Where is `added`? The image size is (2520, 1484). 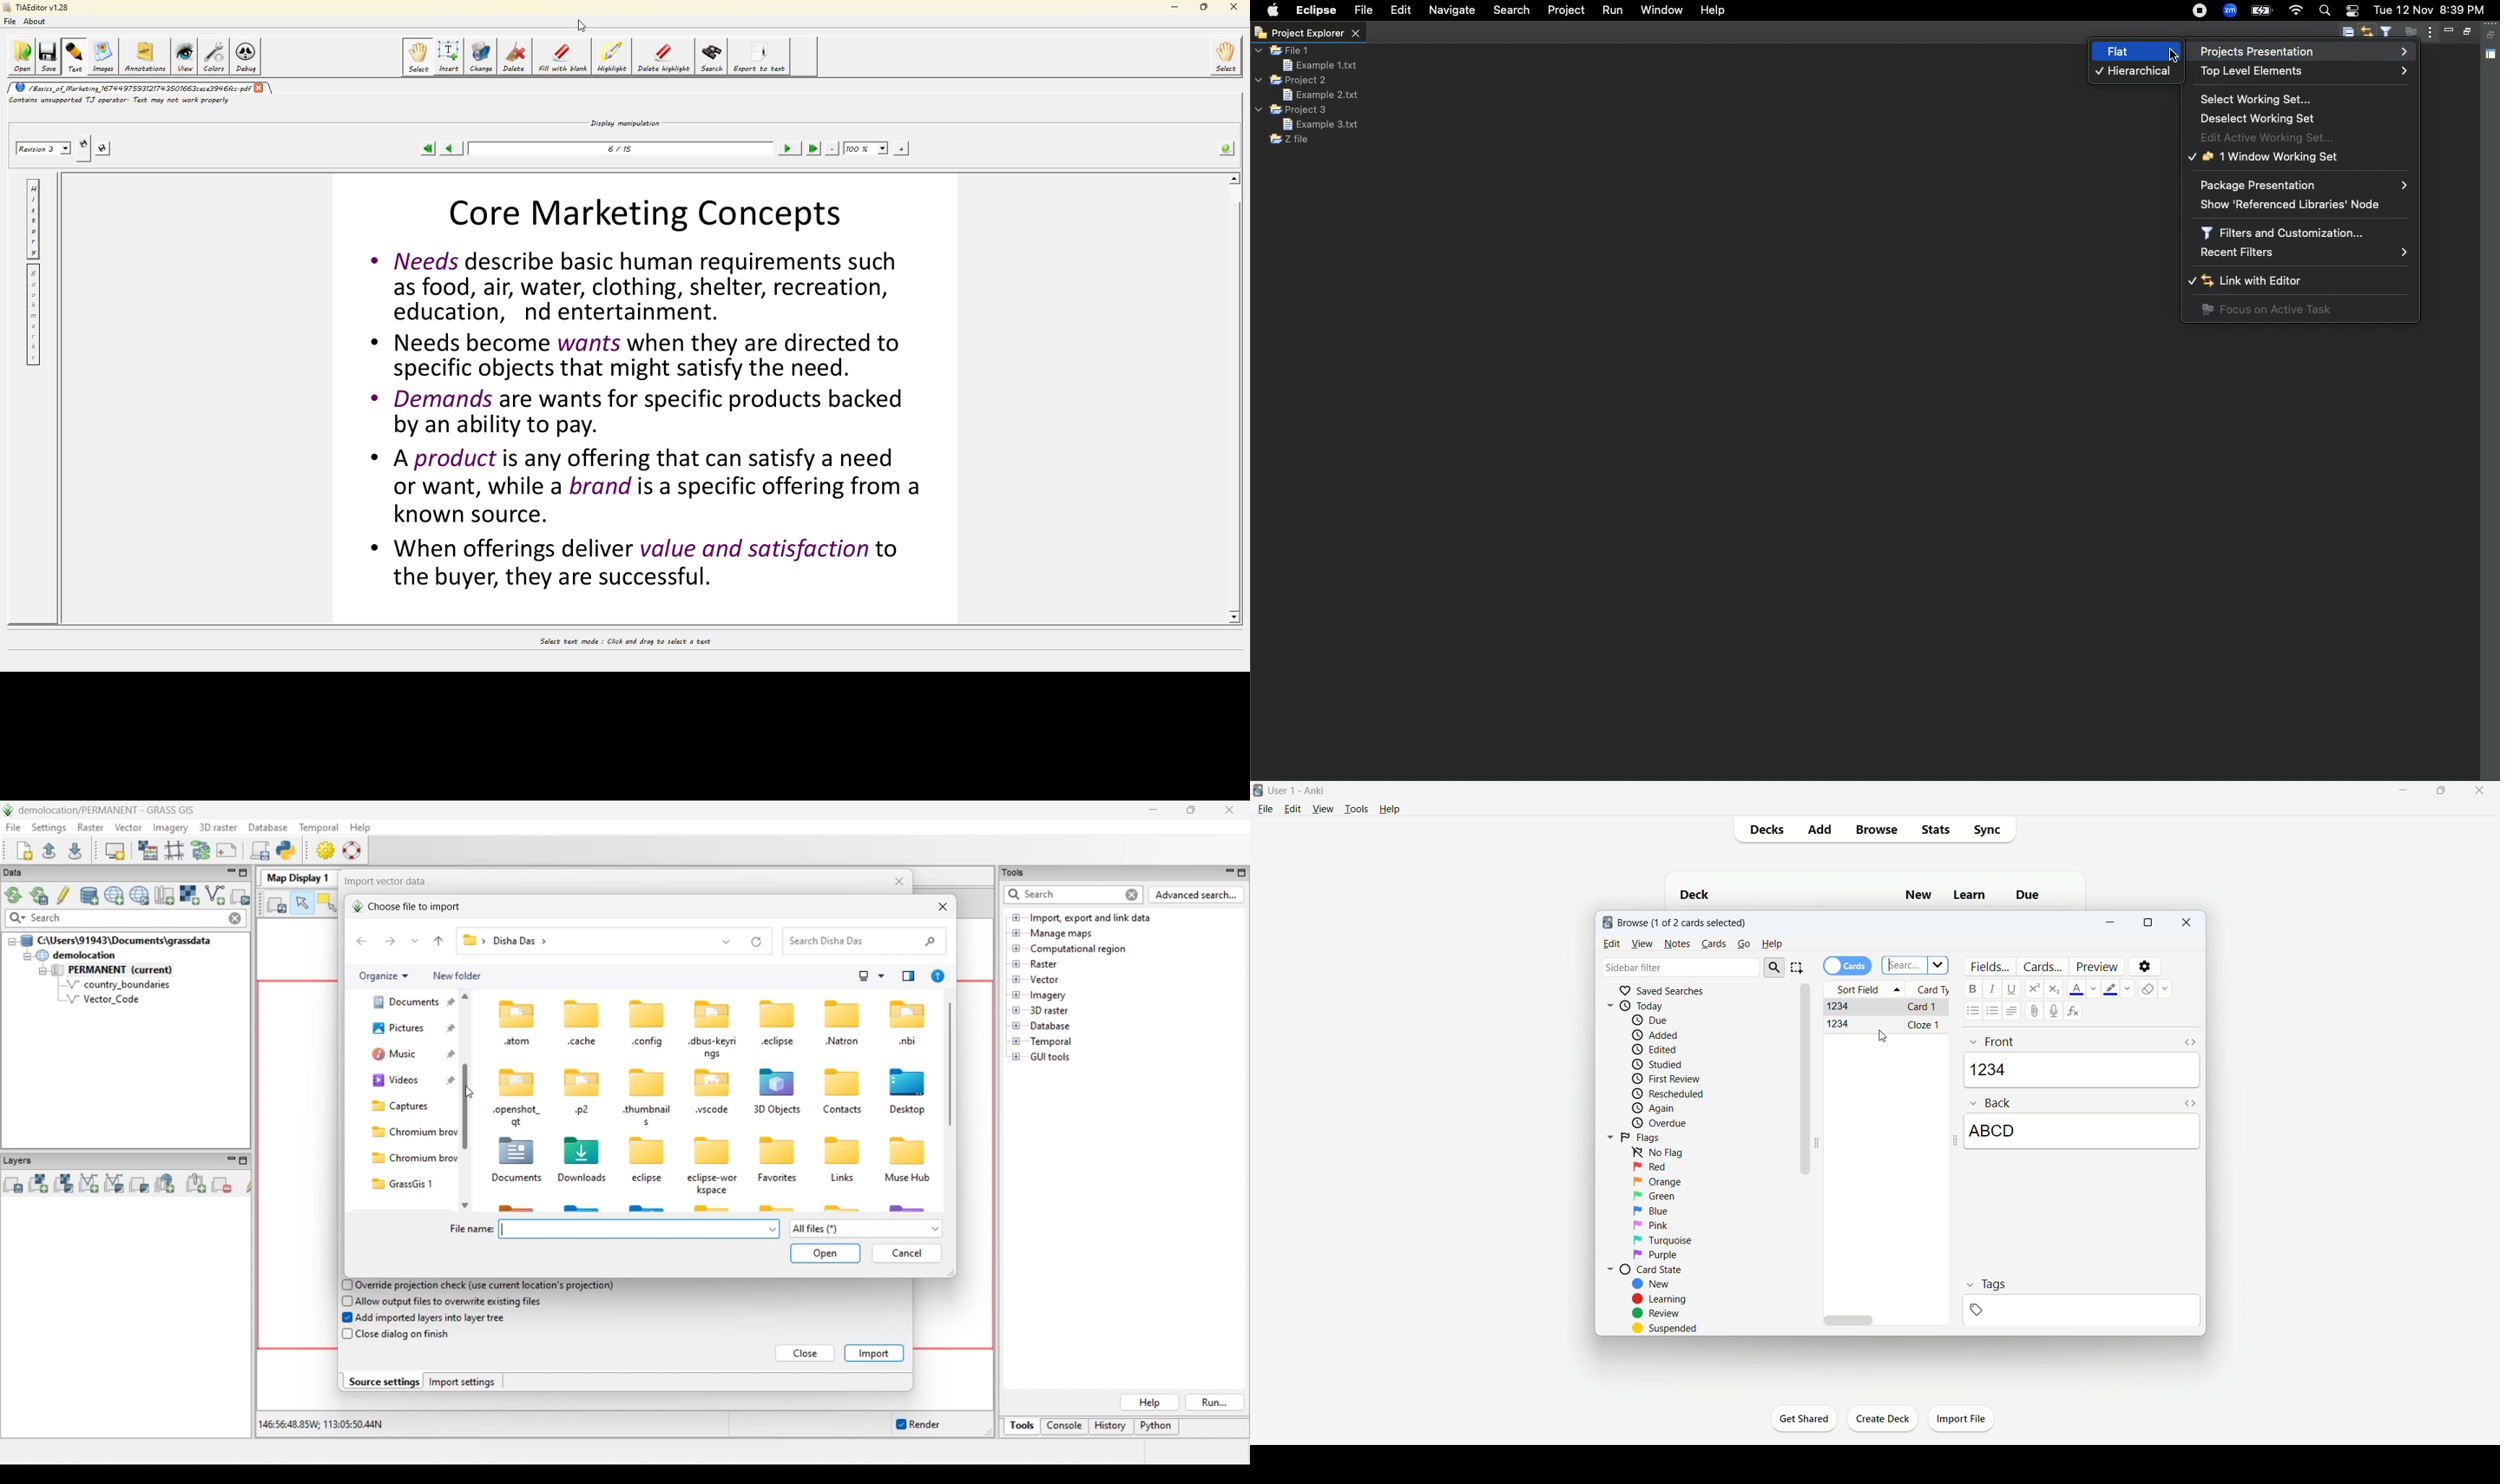 added is located at coordinates (1656, 1035).